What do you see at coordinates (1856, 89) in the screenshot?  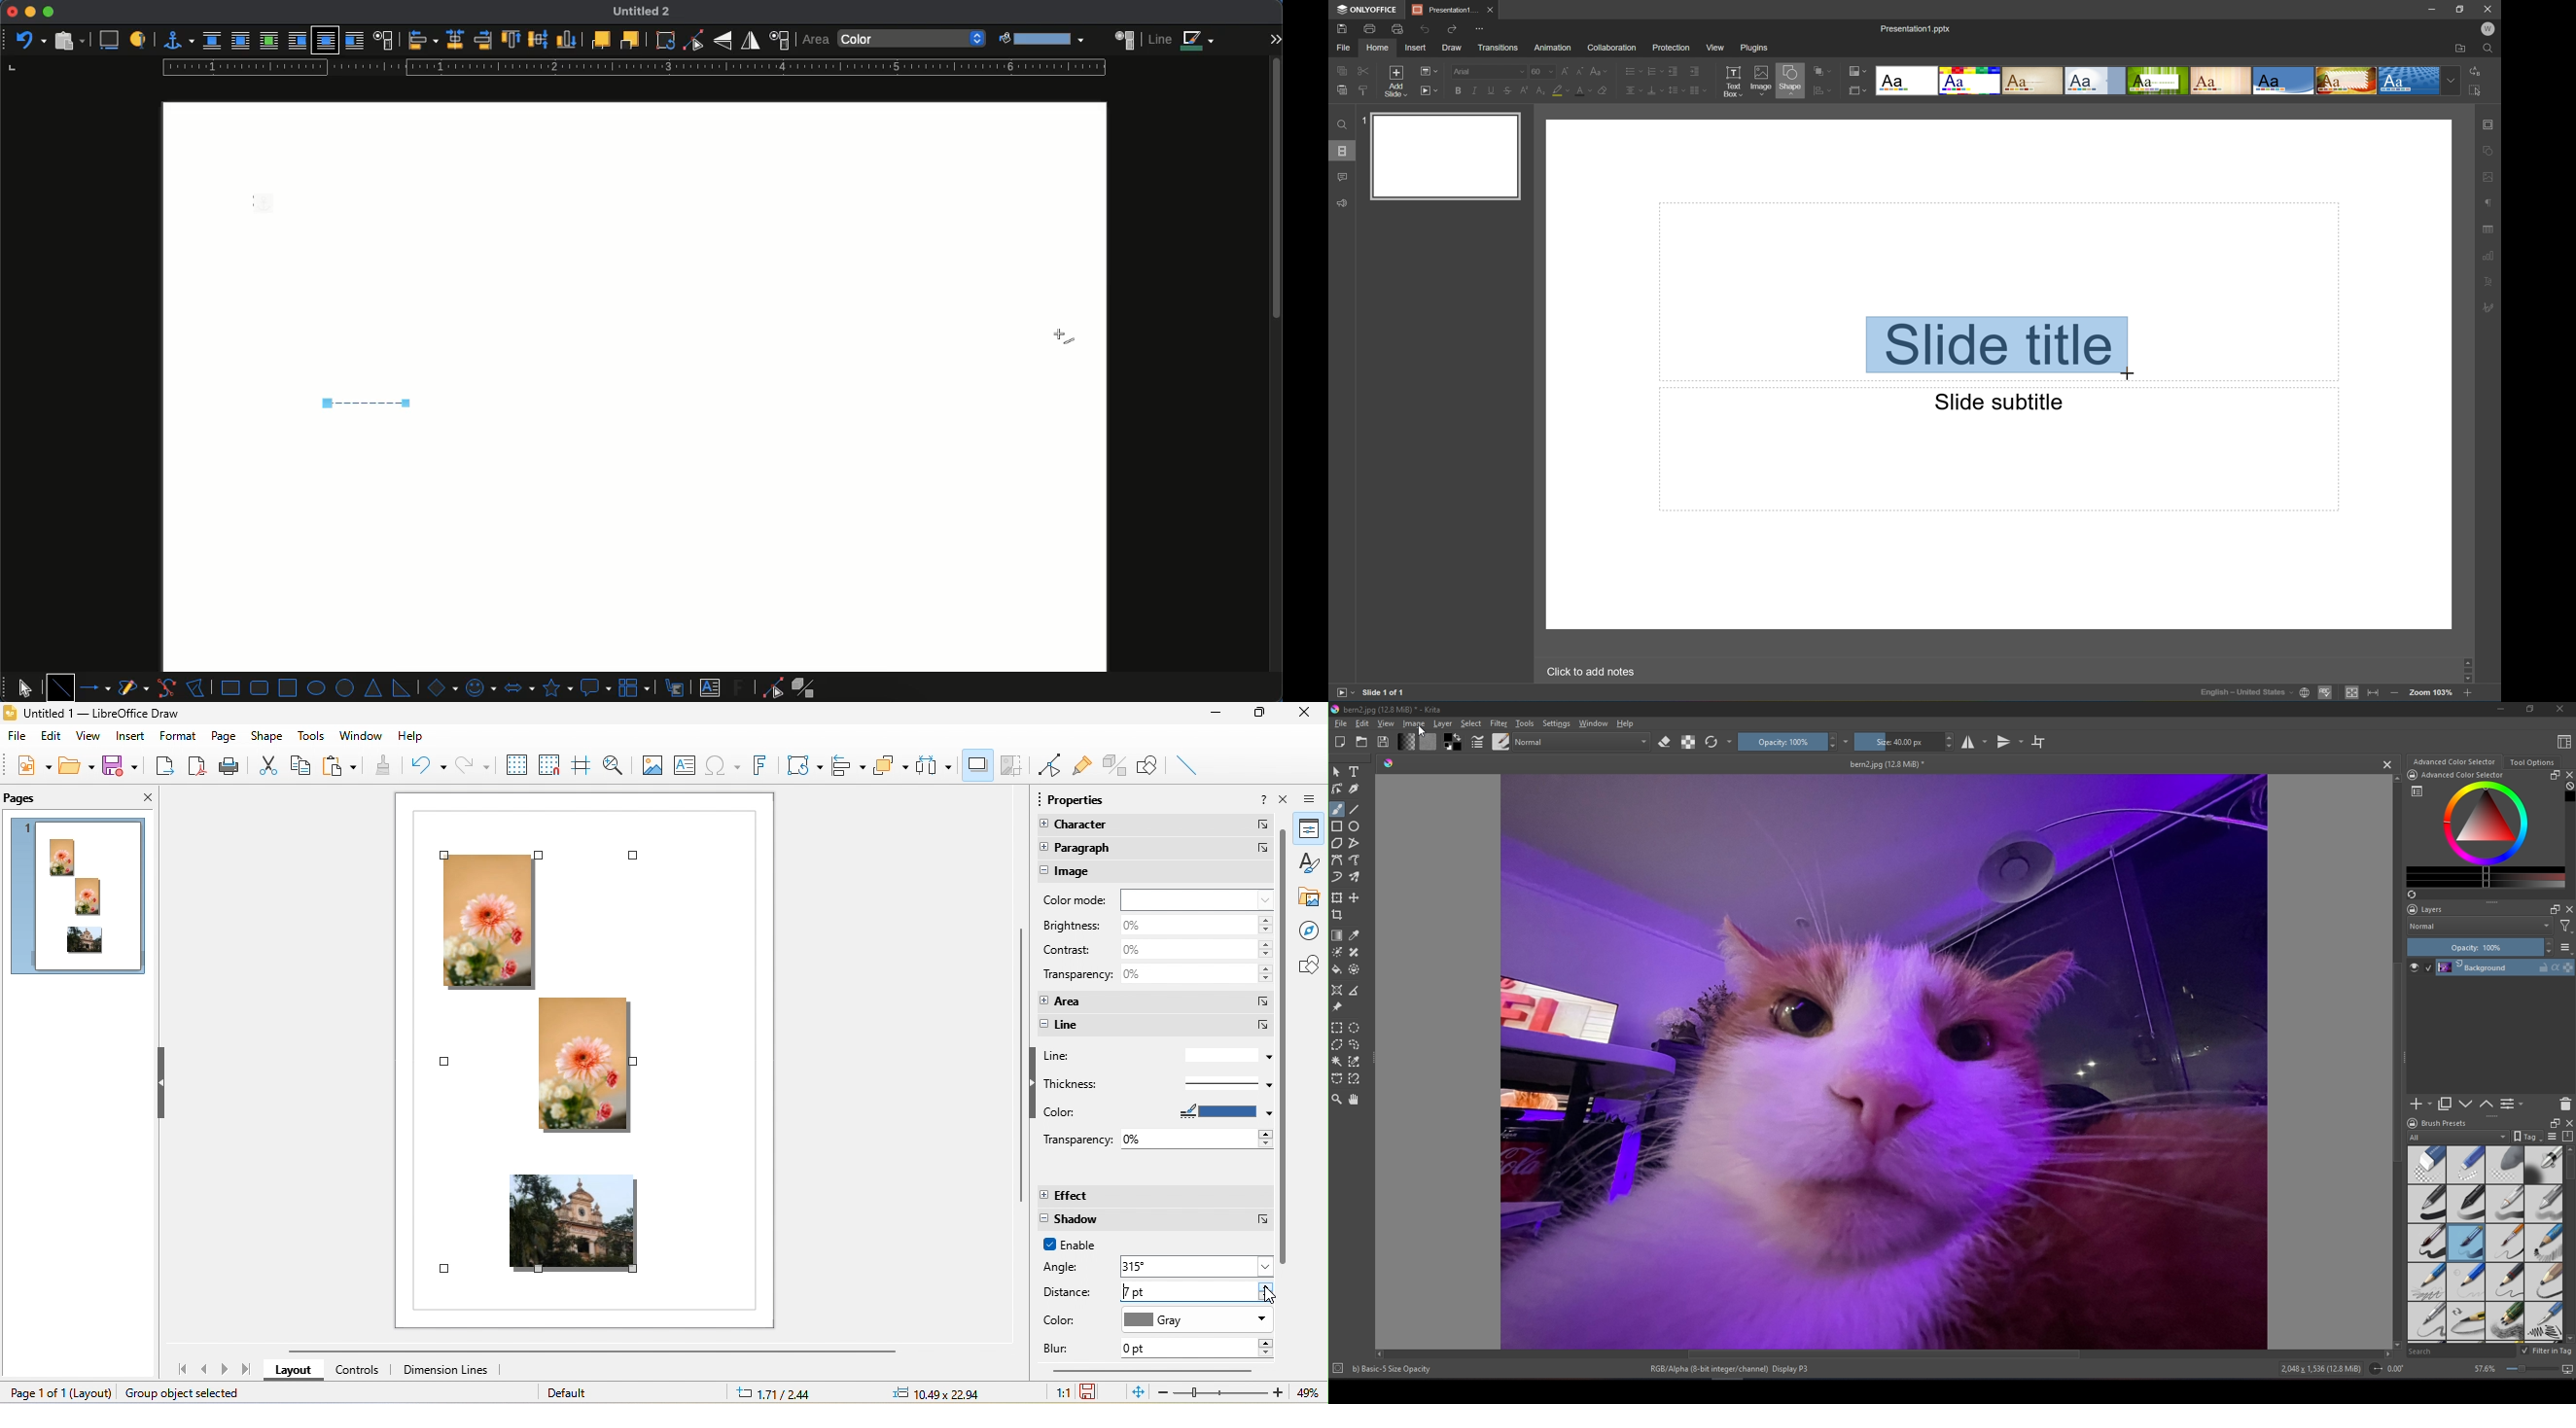 I see `icon` at bounding box center [1856, 89].